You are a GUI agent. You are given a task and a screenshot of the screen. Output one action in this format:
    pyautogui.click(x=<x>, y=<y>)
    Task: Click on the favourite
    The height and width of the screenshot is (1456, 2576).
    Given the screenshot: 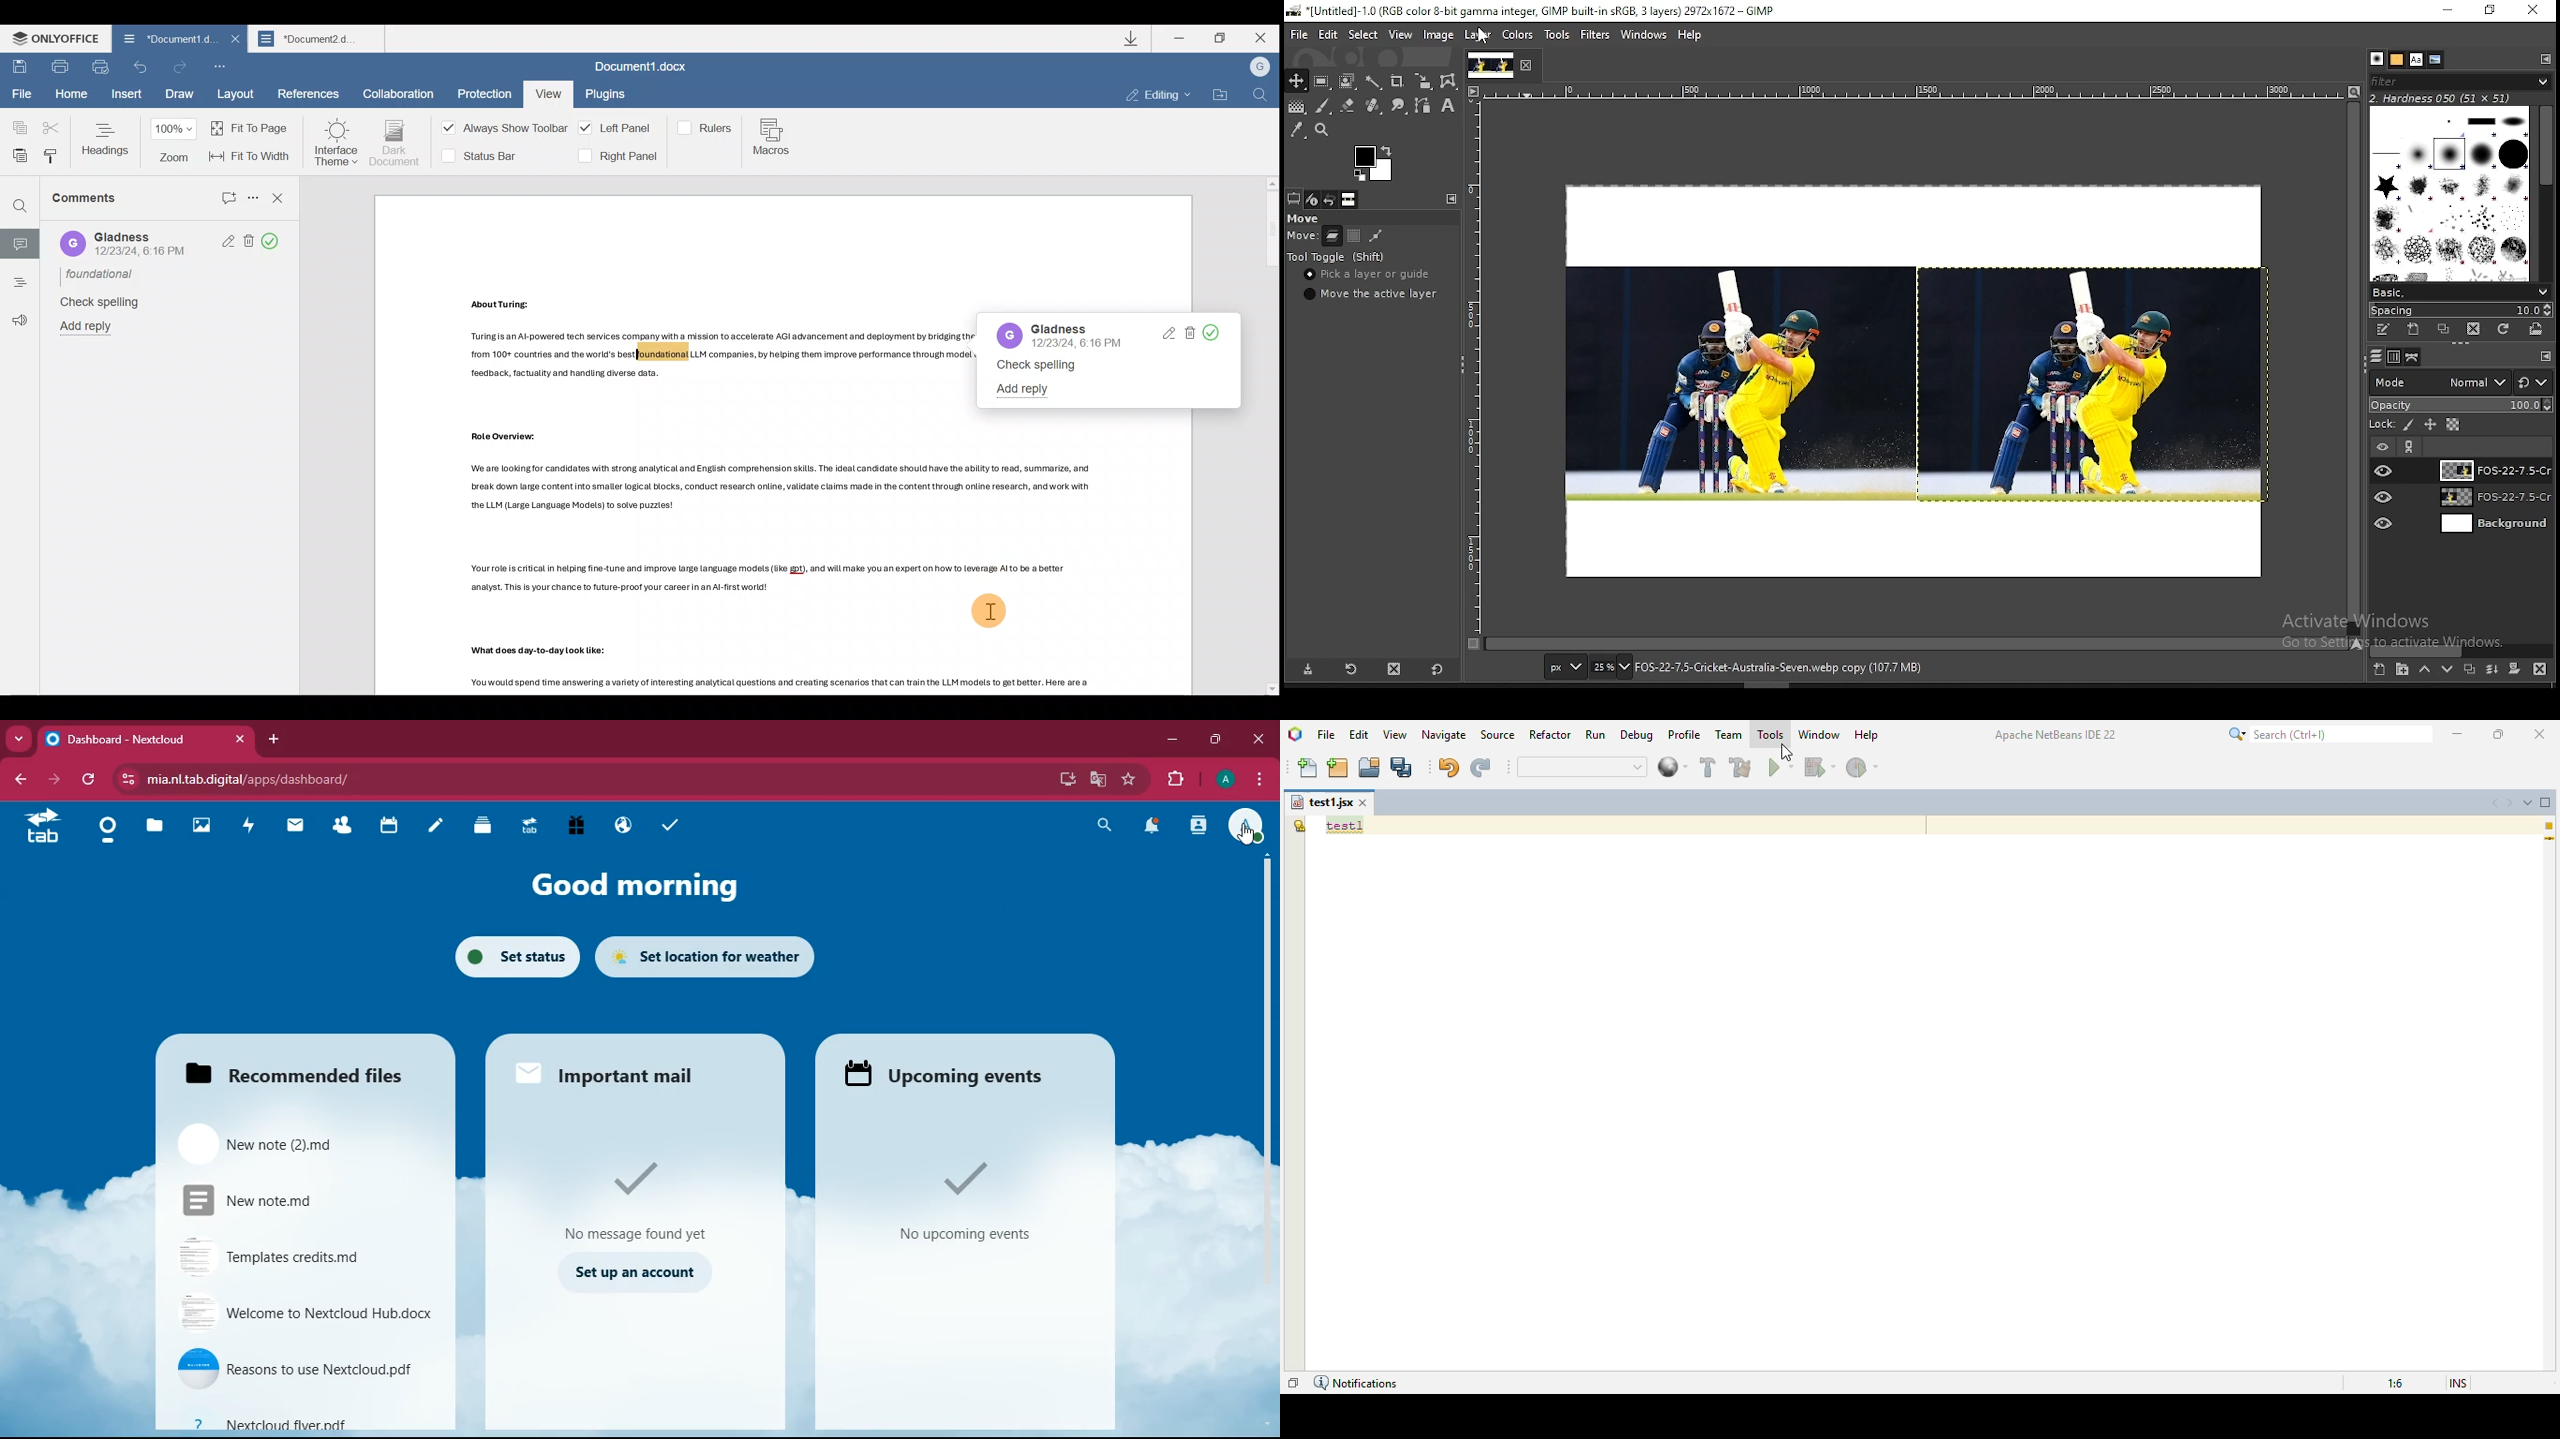 What is the action you would take?
    pyautogui.click(x=1129, y=780)
    